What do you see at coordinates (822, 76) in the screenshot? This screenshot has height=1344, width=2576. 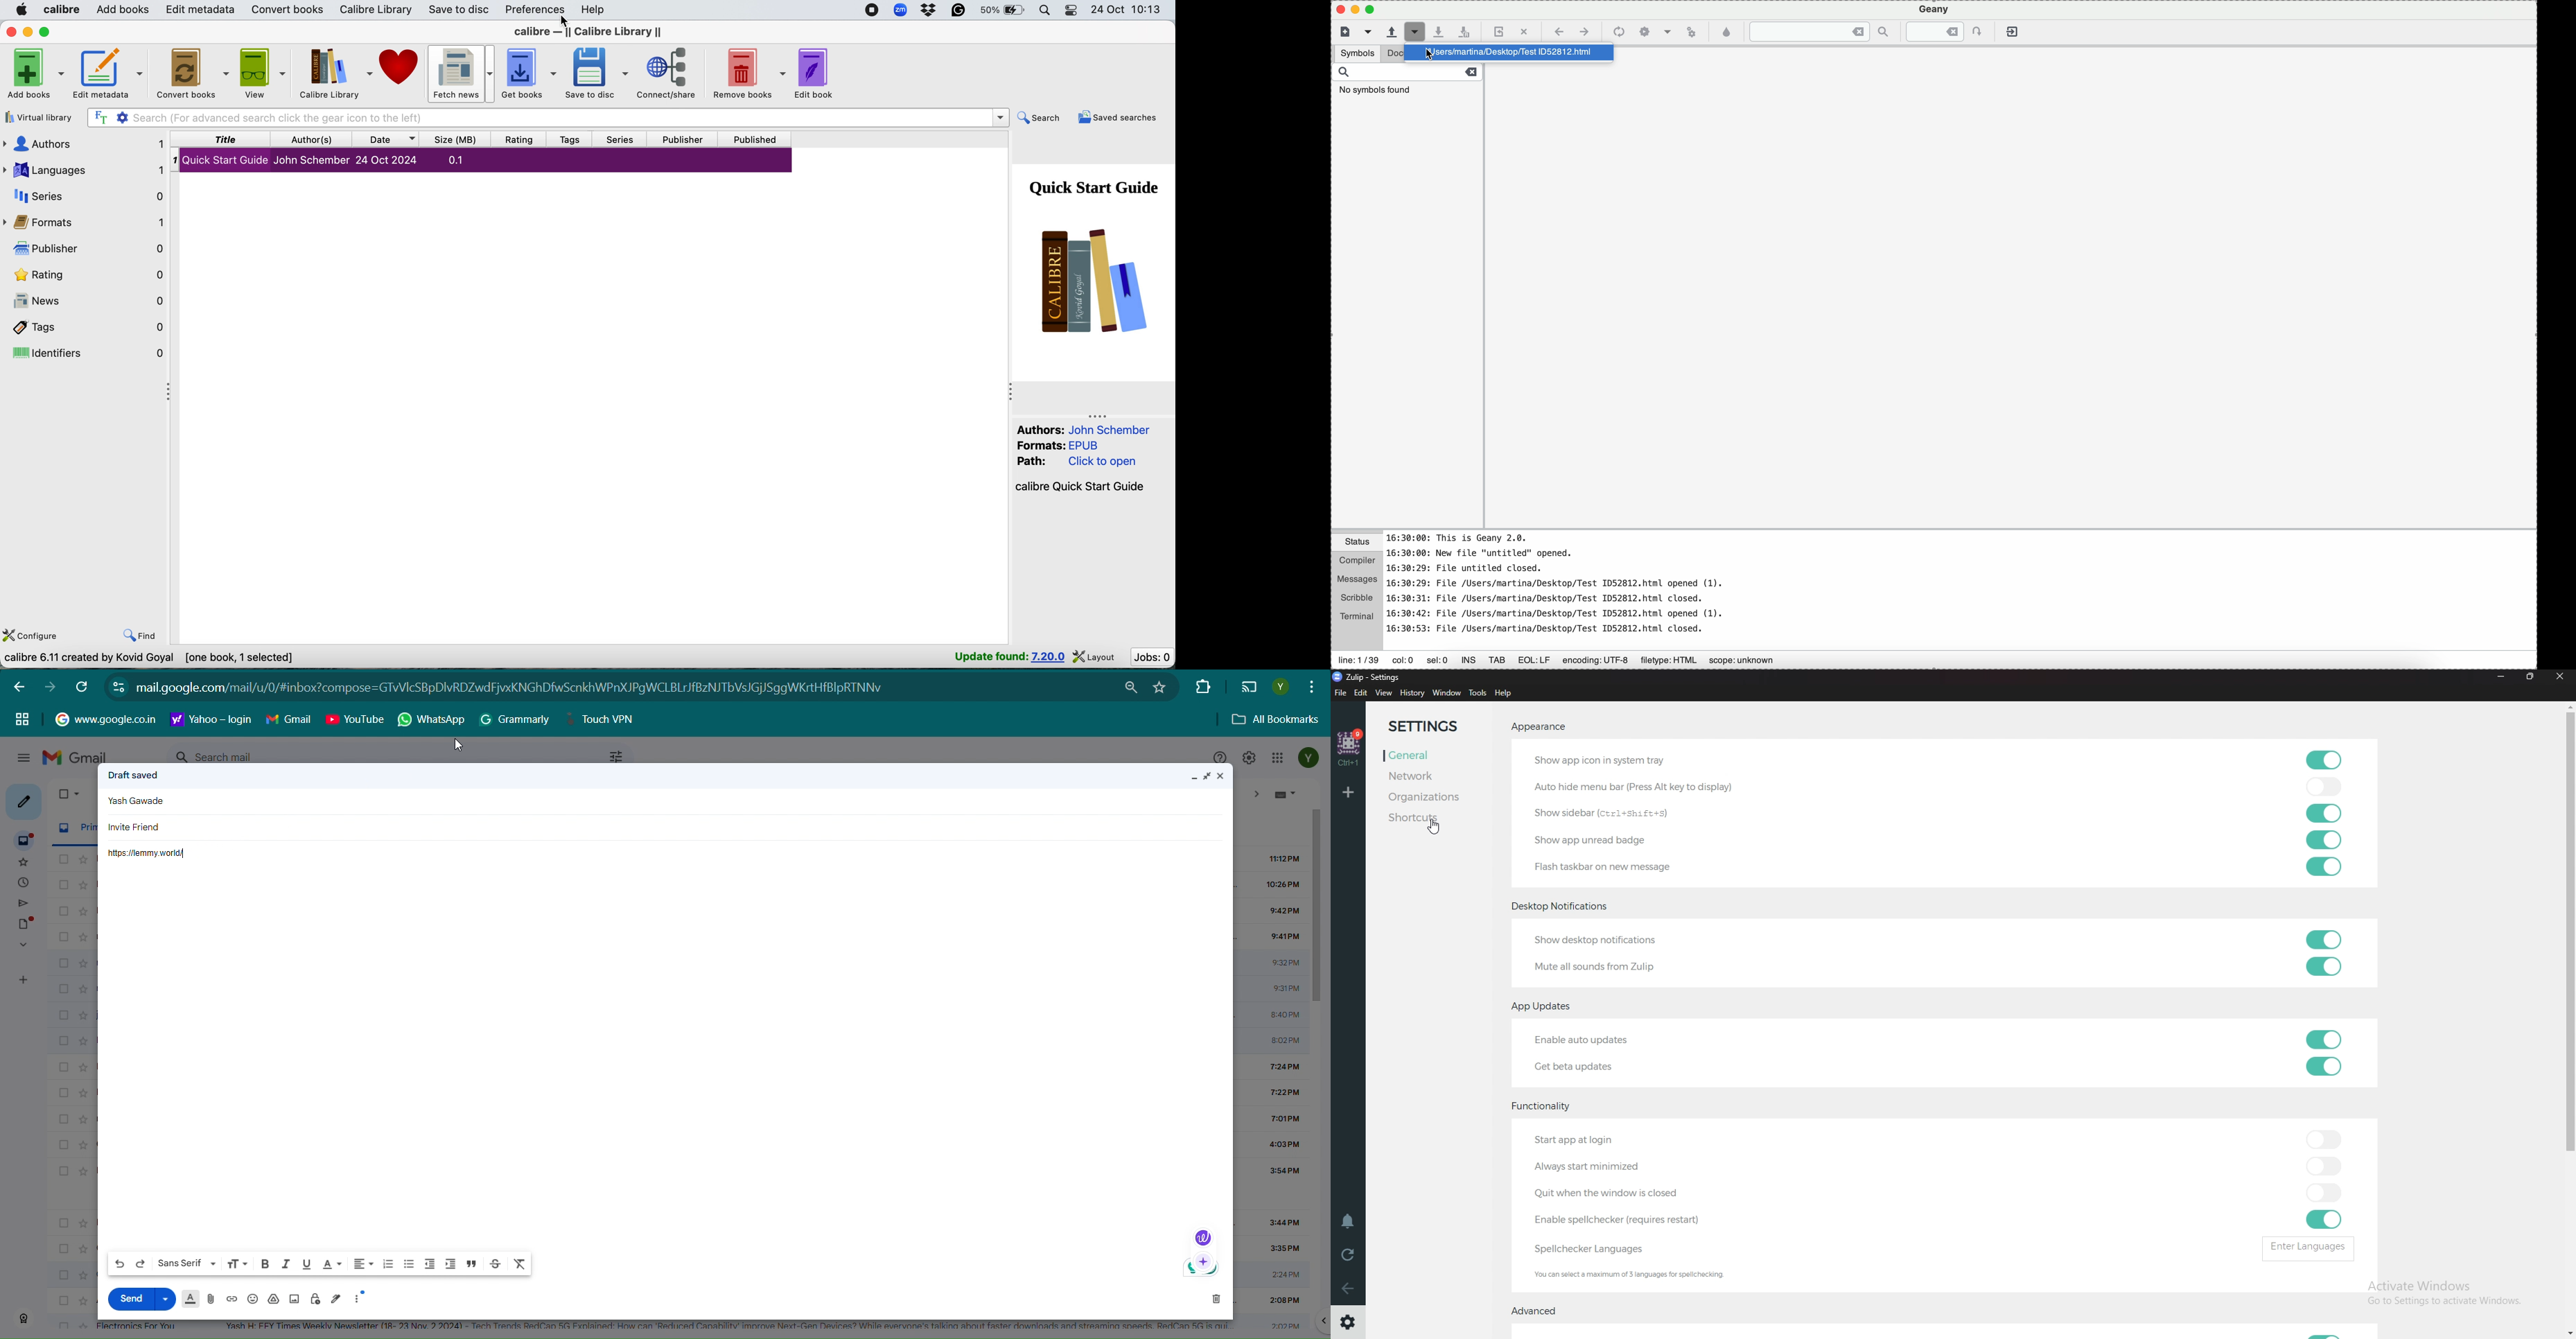 I see `edit book` at bounding box center [822, 76].